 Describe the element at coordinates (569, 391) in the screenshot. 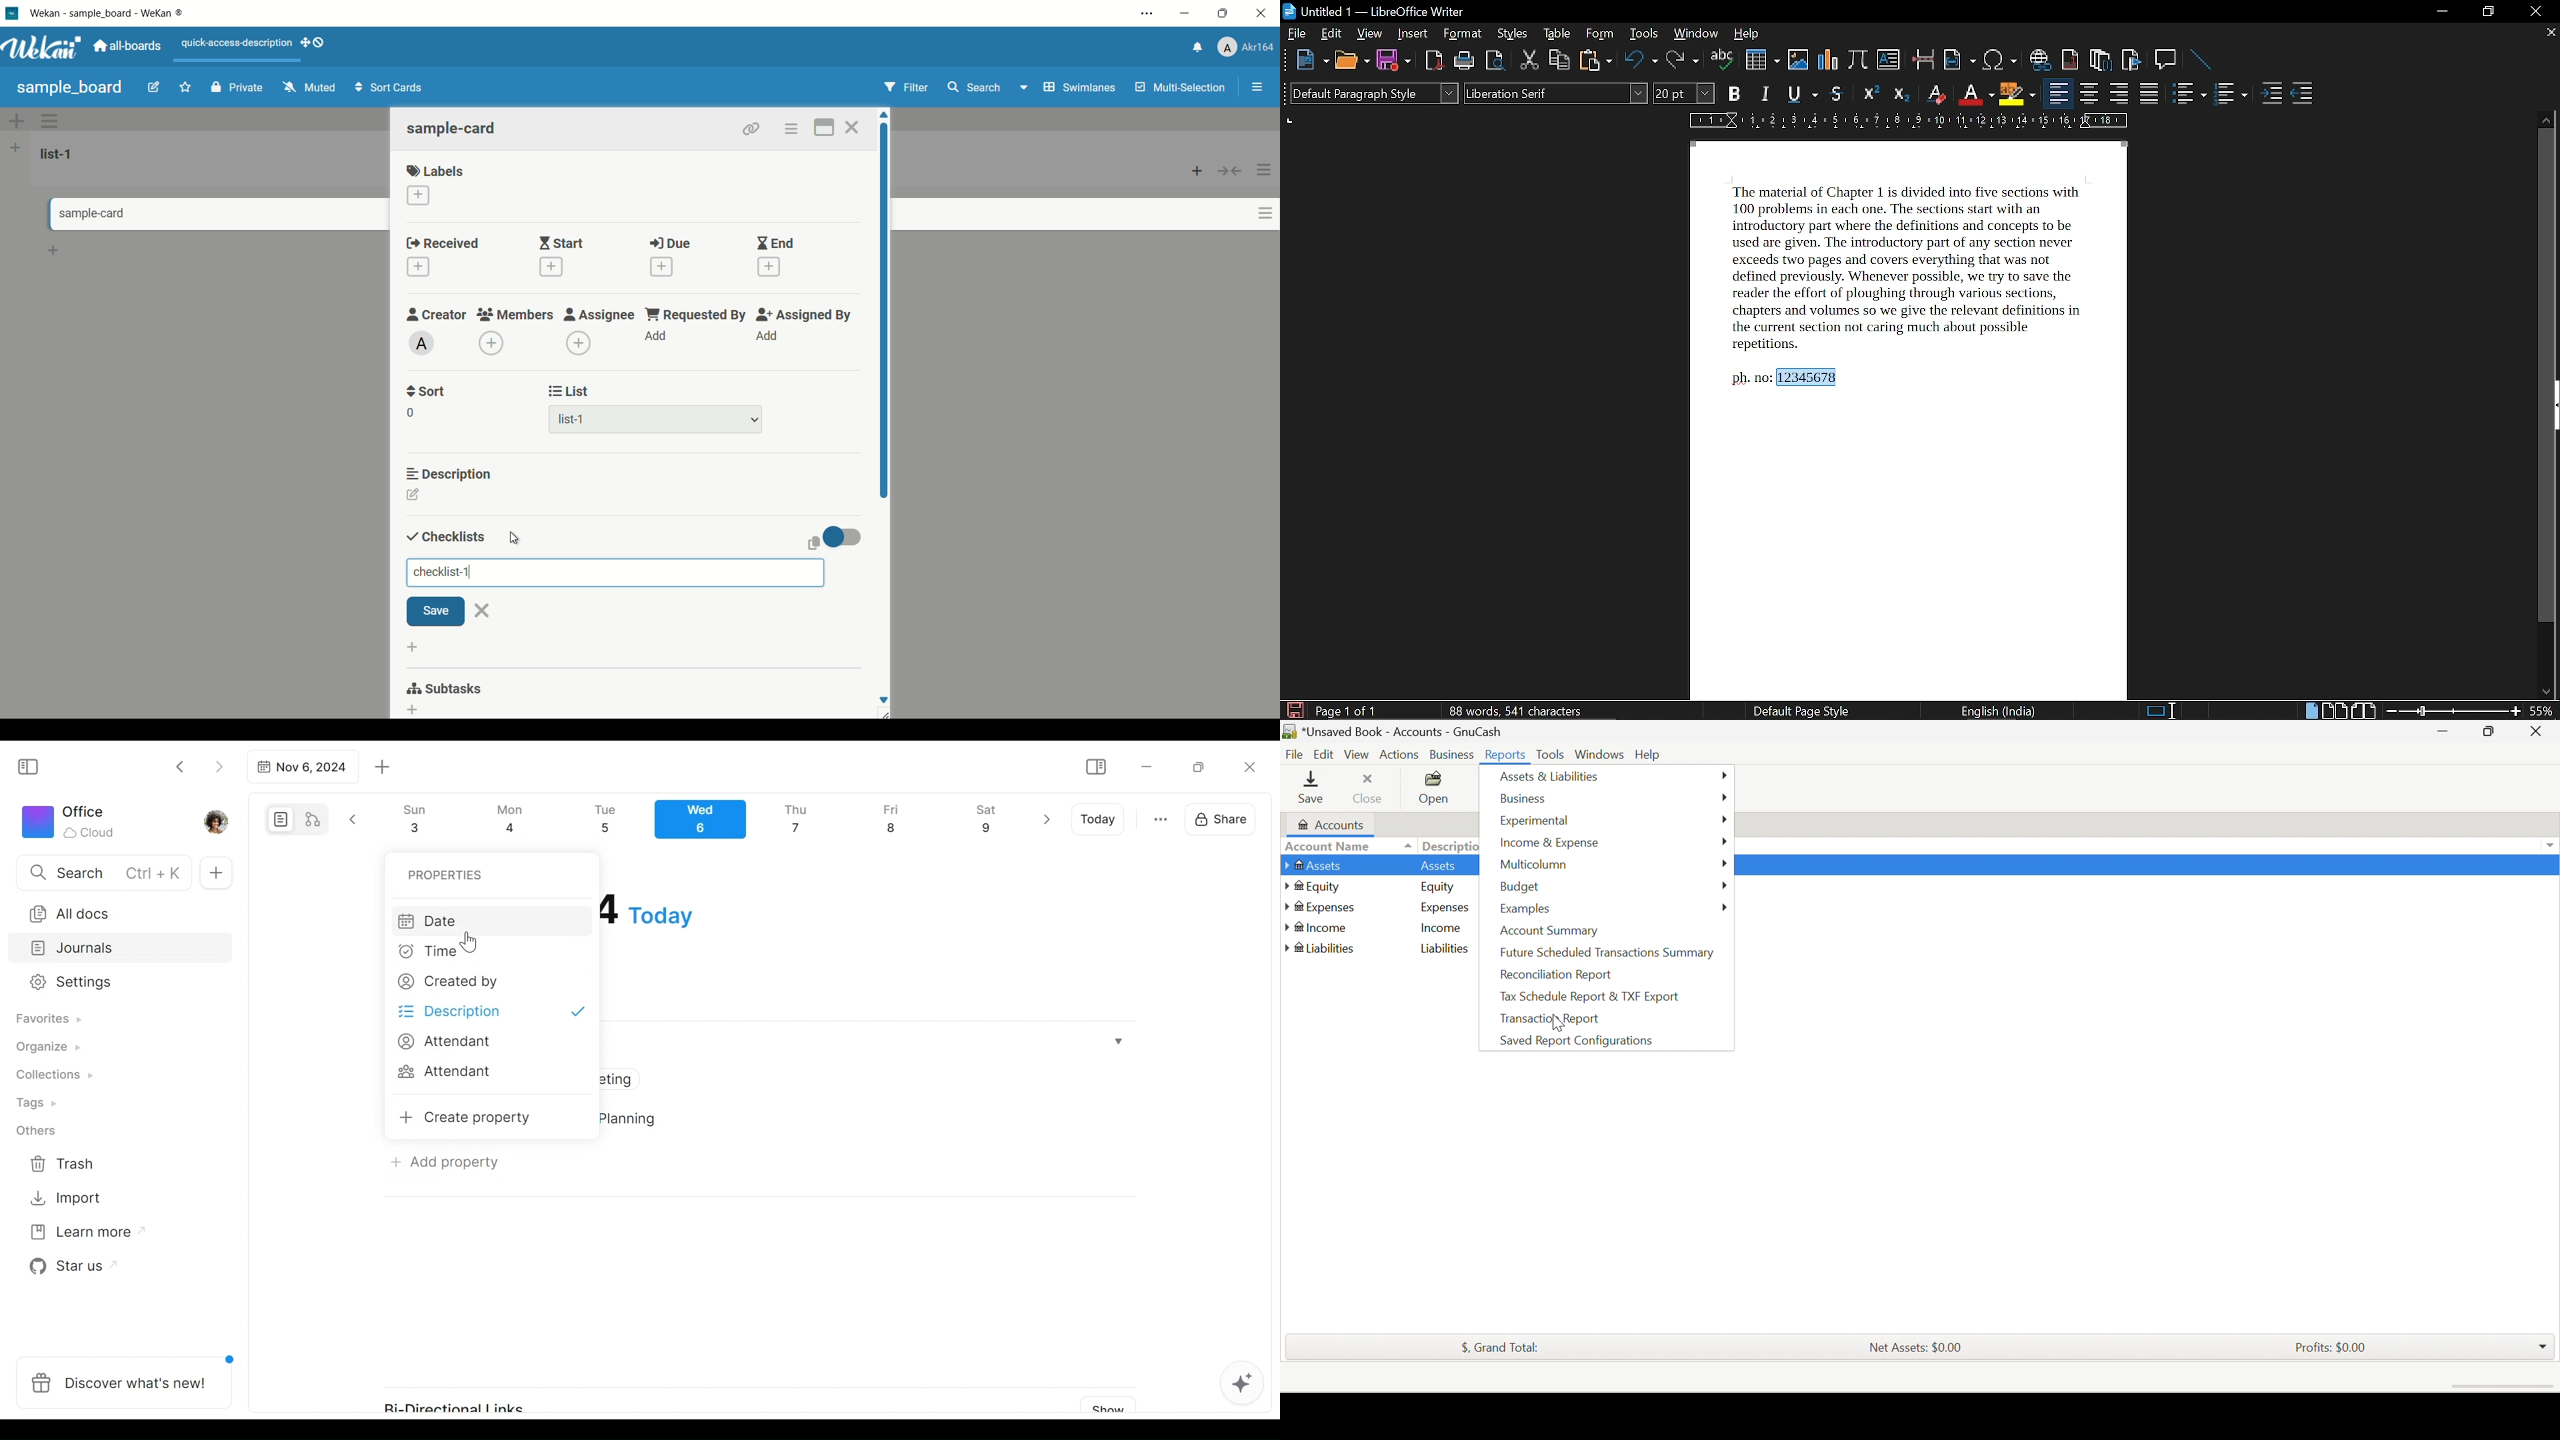

I see `list` at that location.